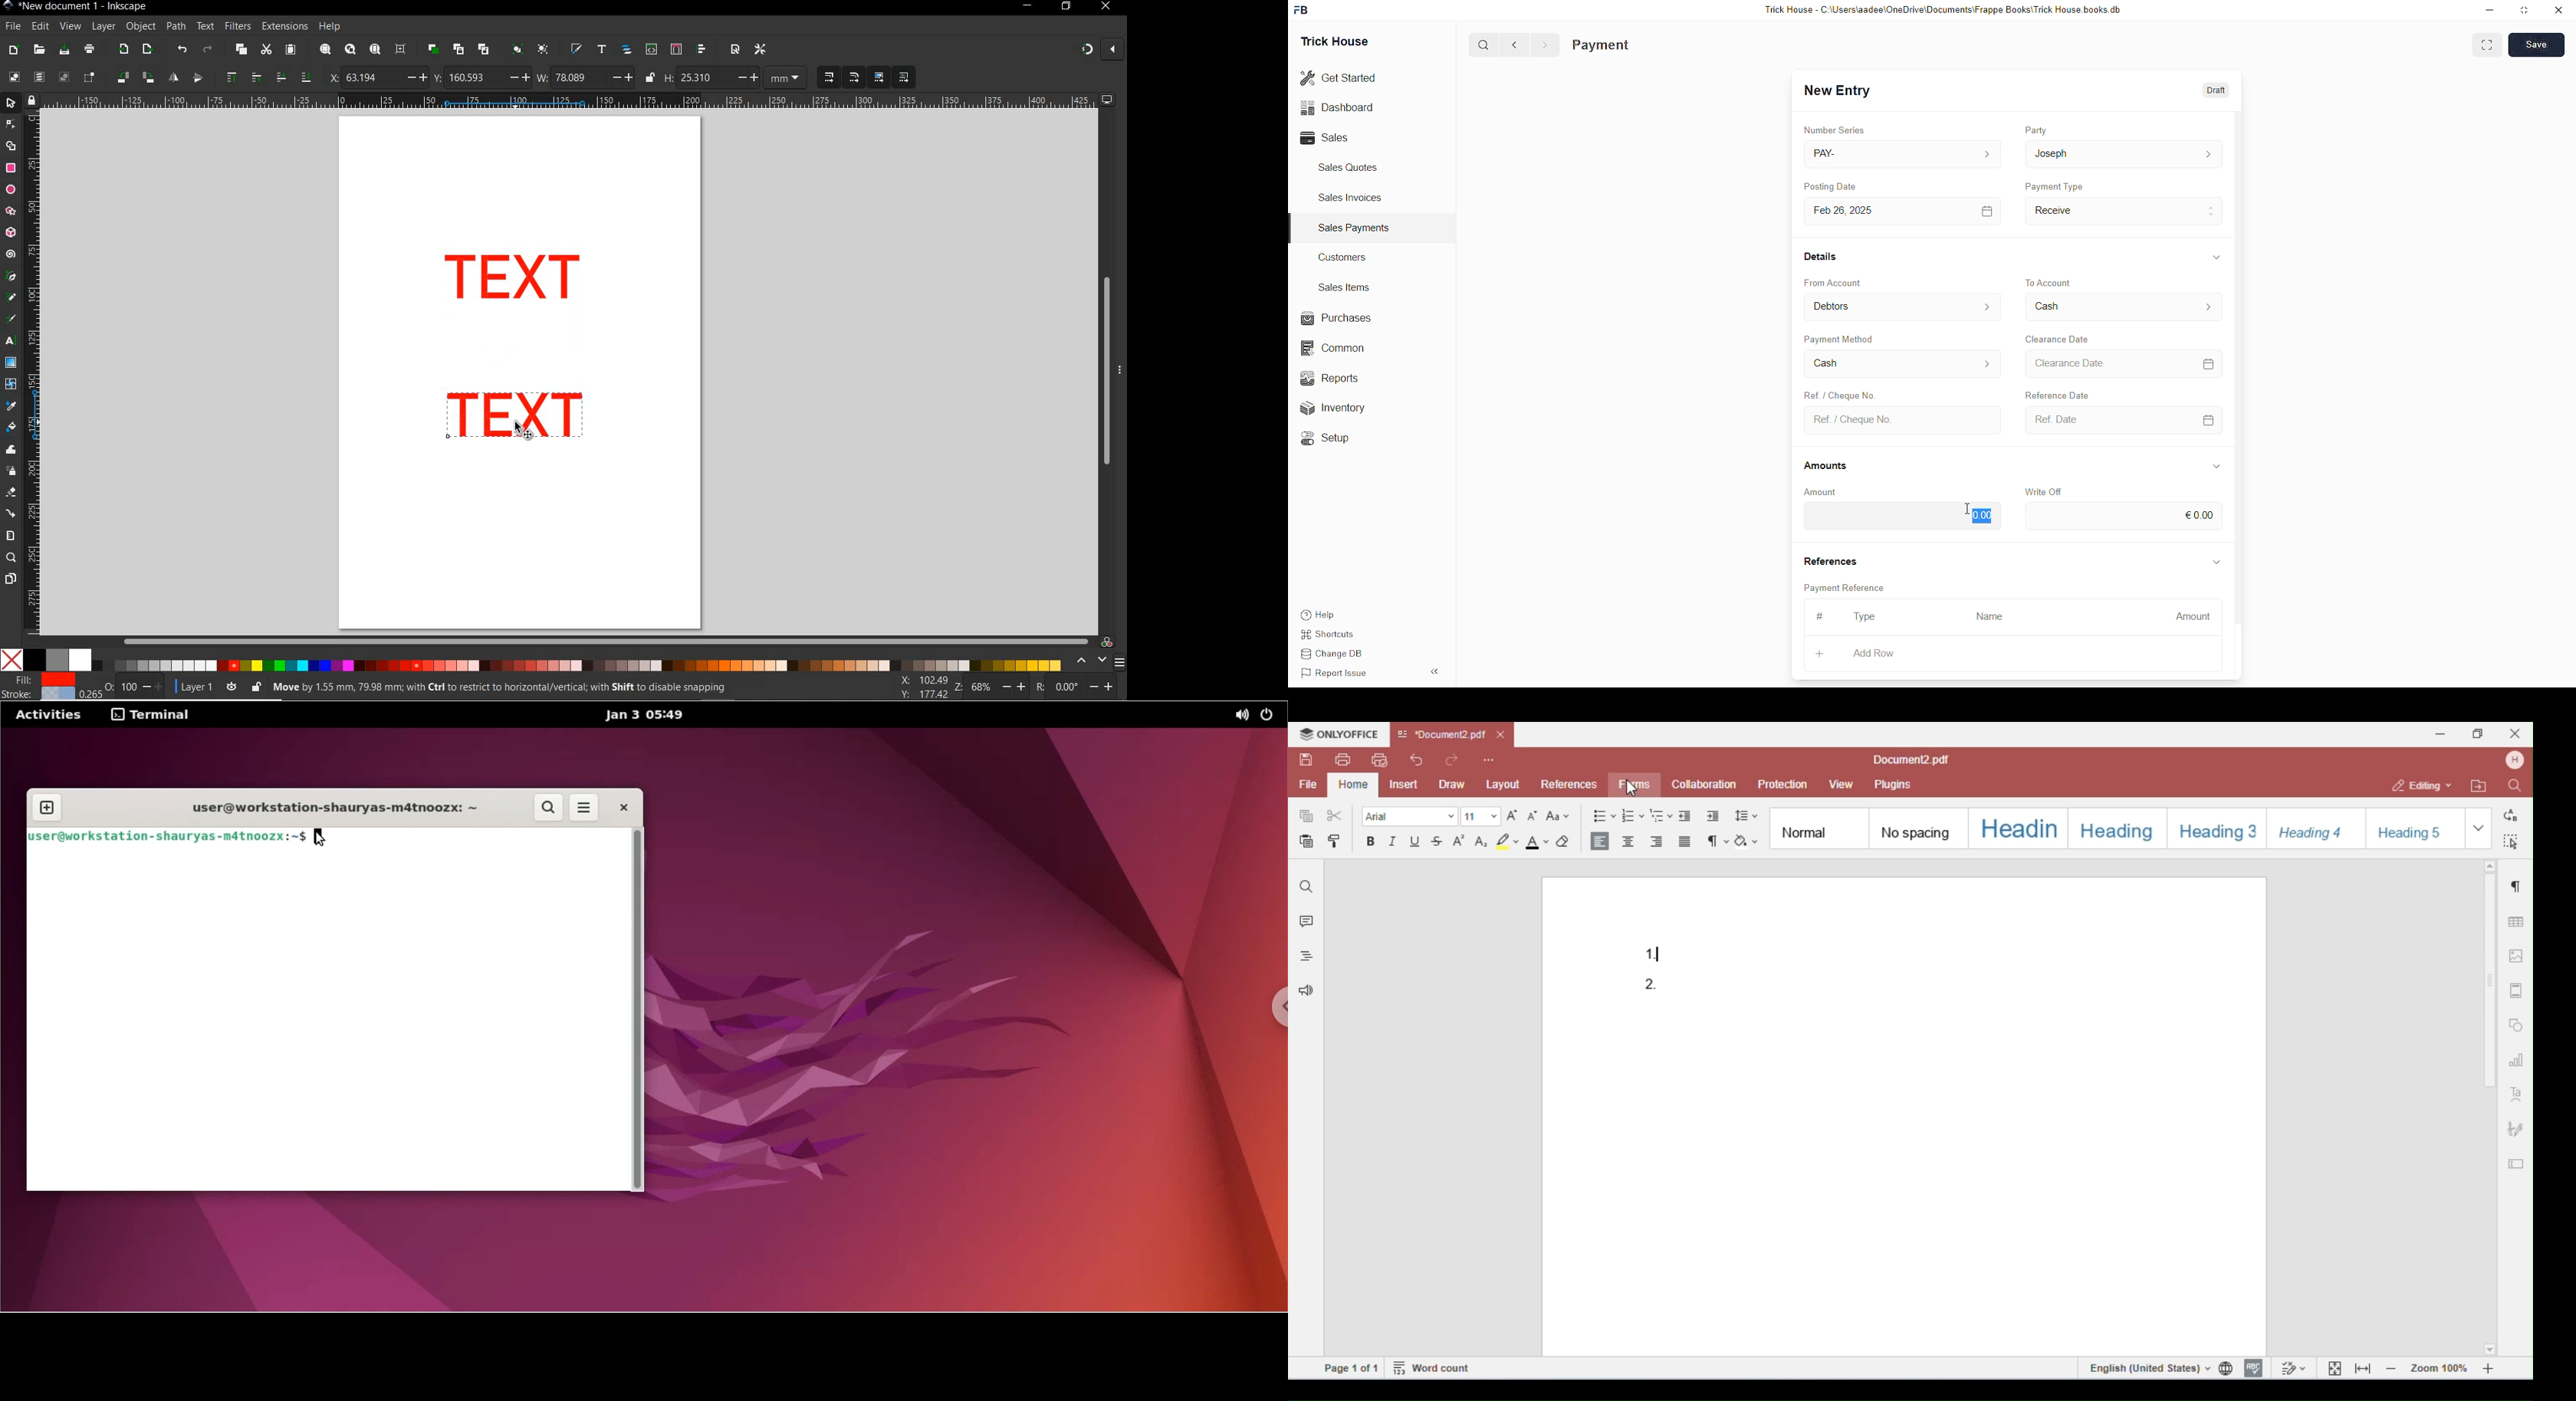  I want to click on minimize, so click(2490, 11).